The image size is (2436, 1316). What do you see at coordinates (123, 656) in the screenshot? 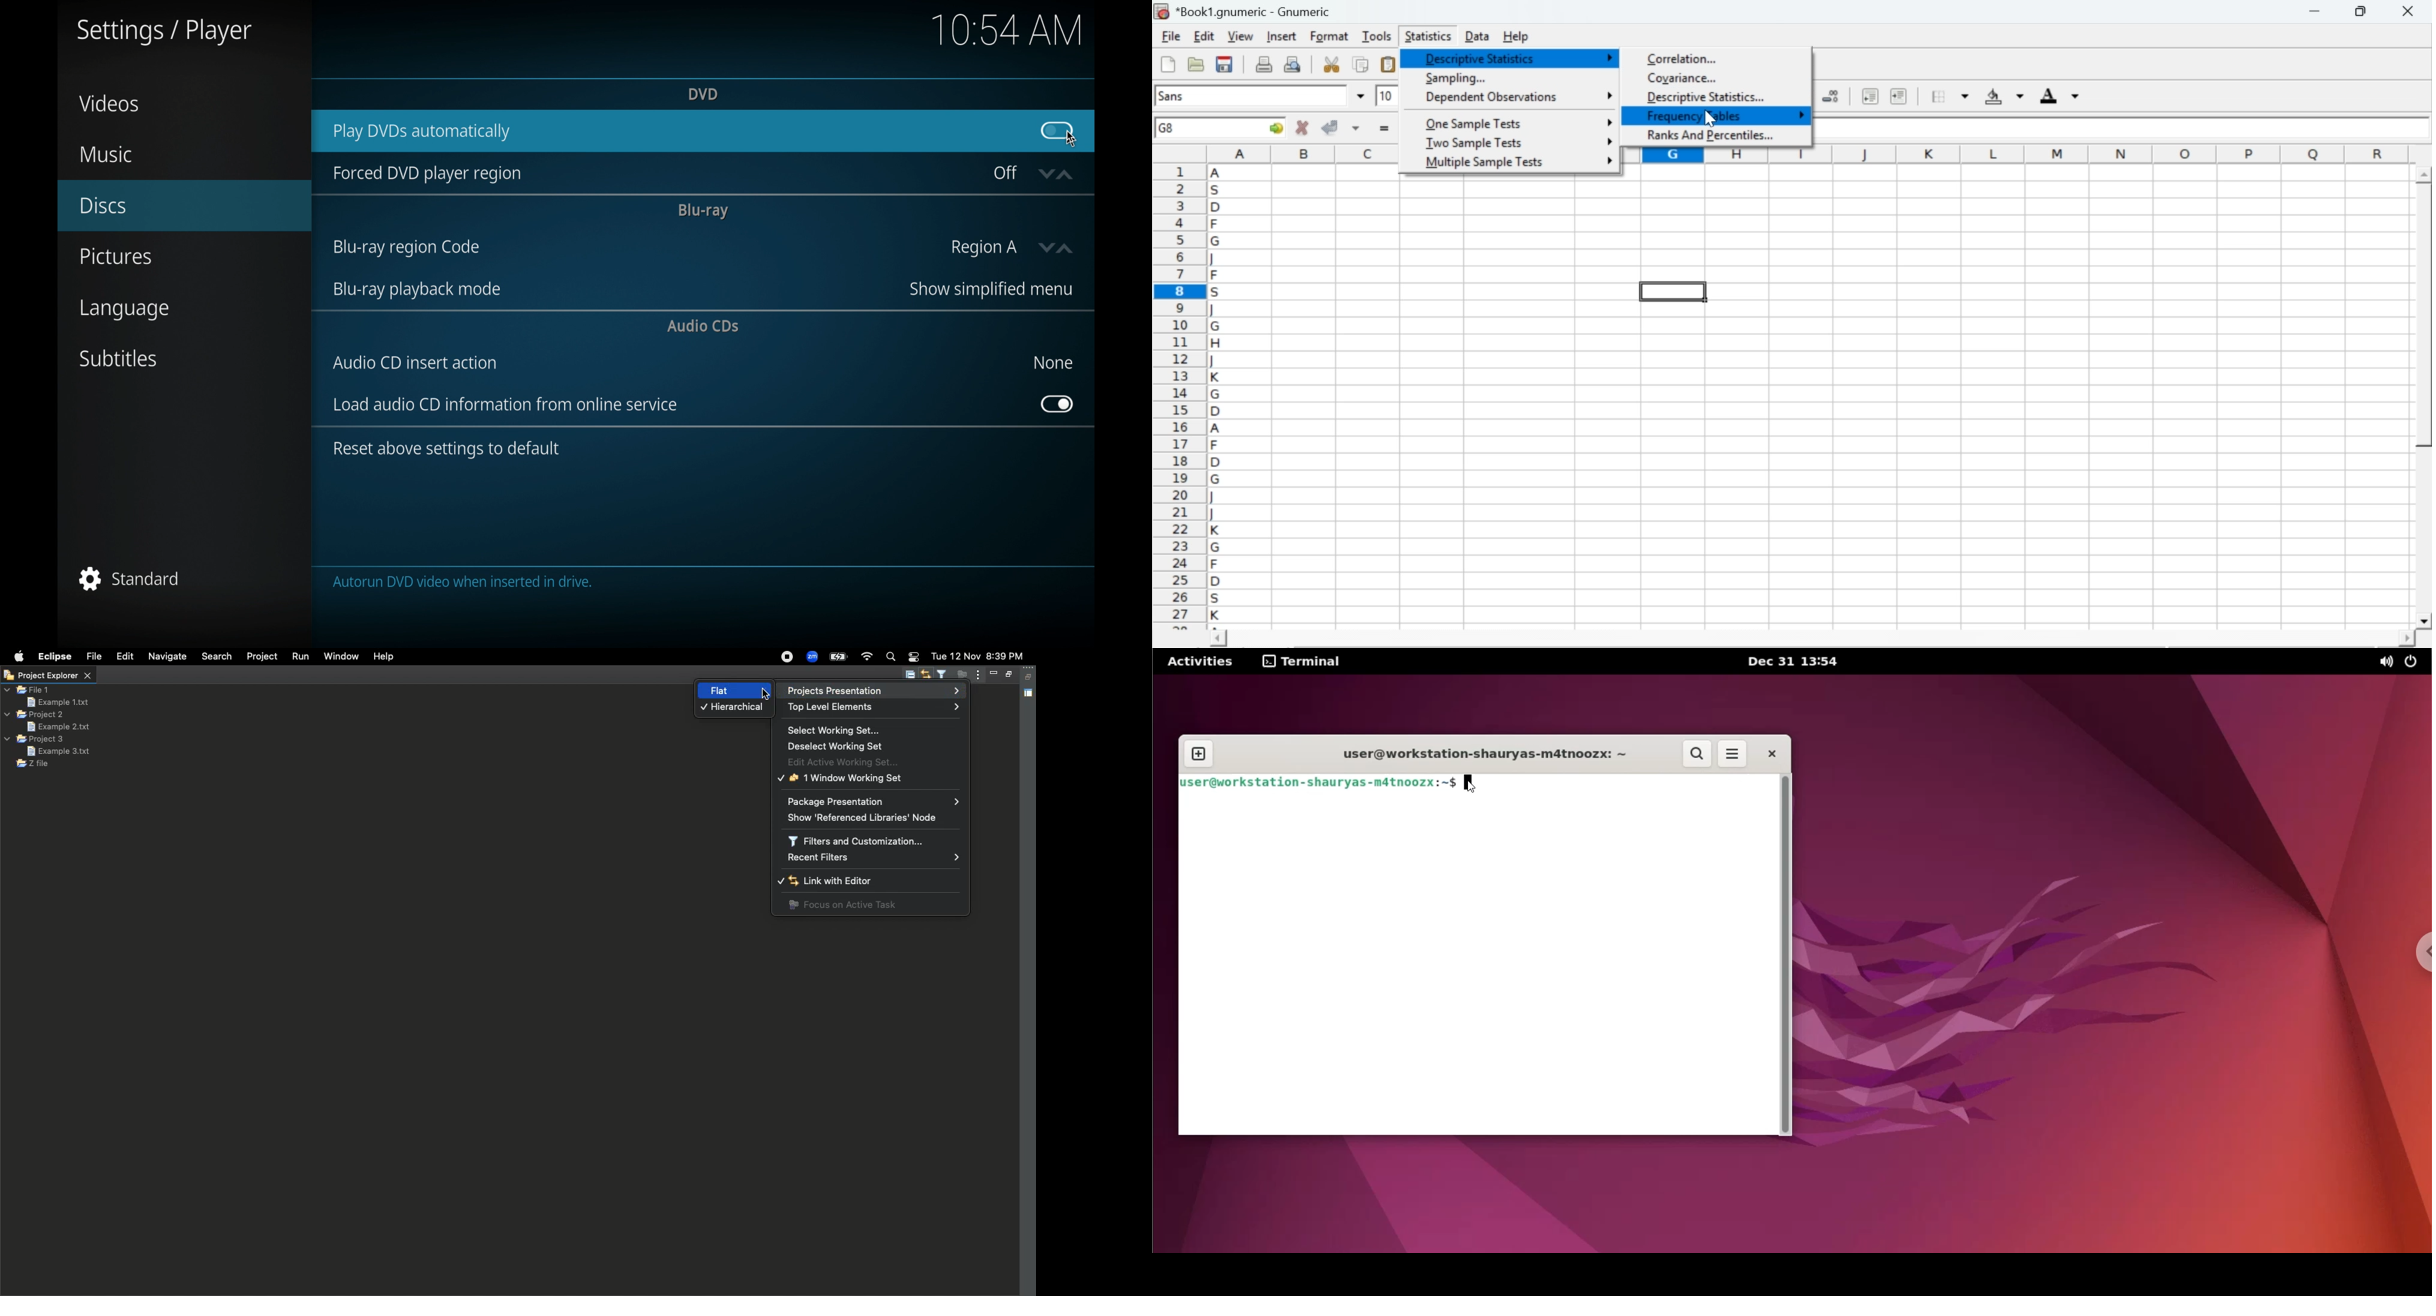
I see `Edit` at bounding box center [123, 656].